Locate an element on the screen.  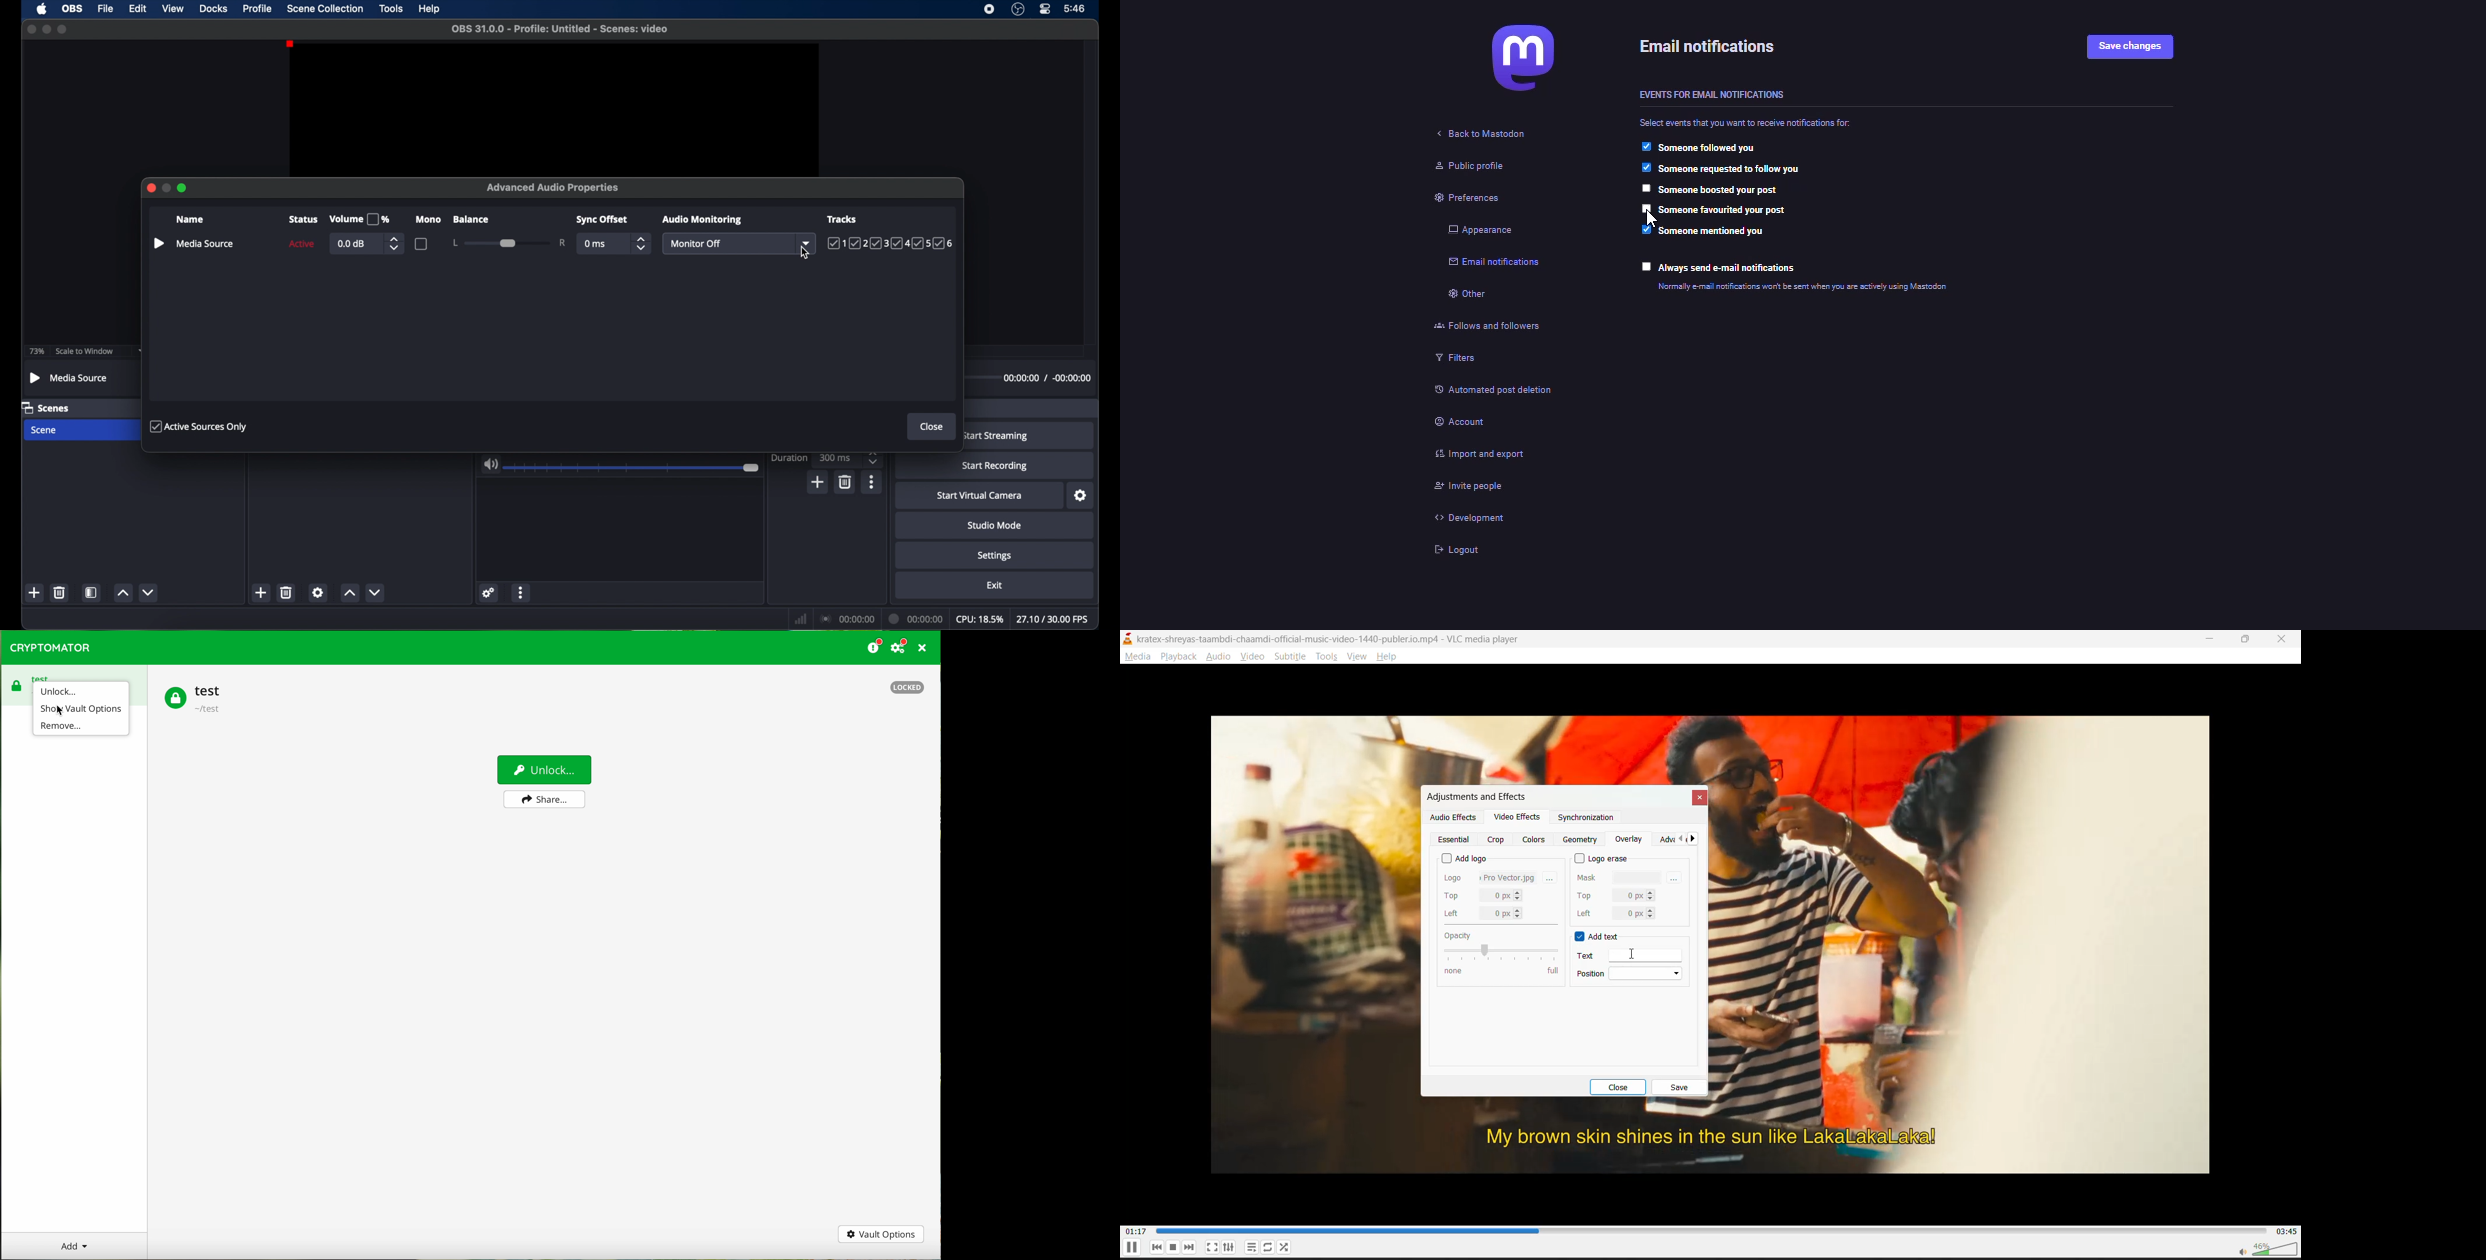
300 ms is located at coordinates (836, 457).